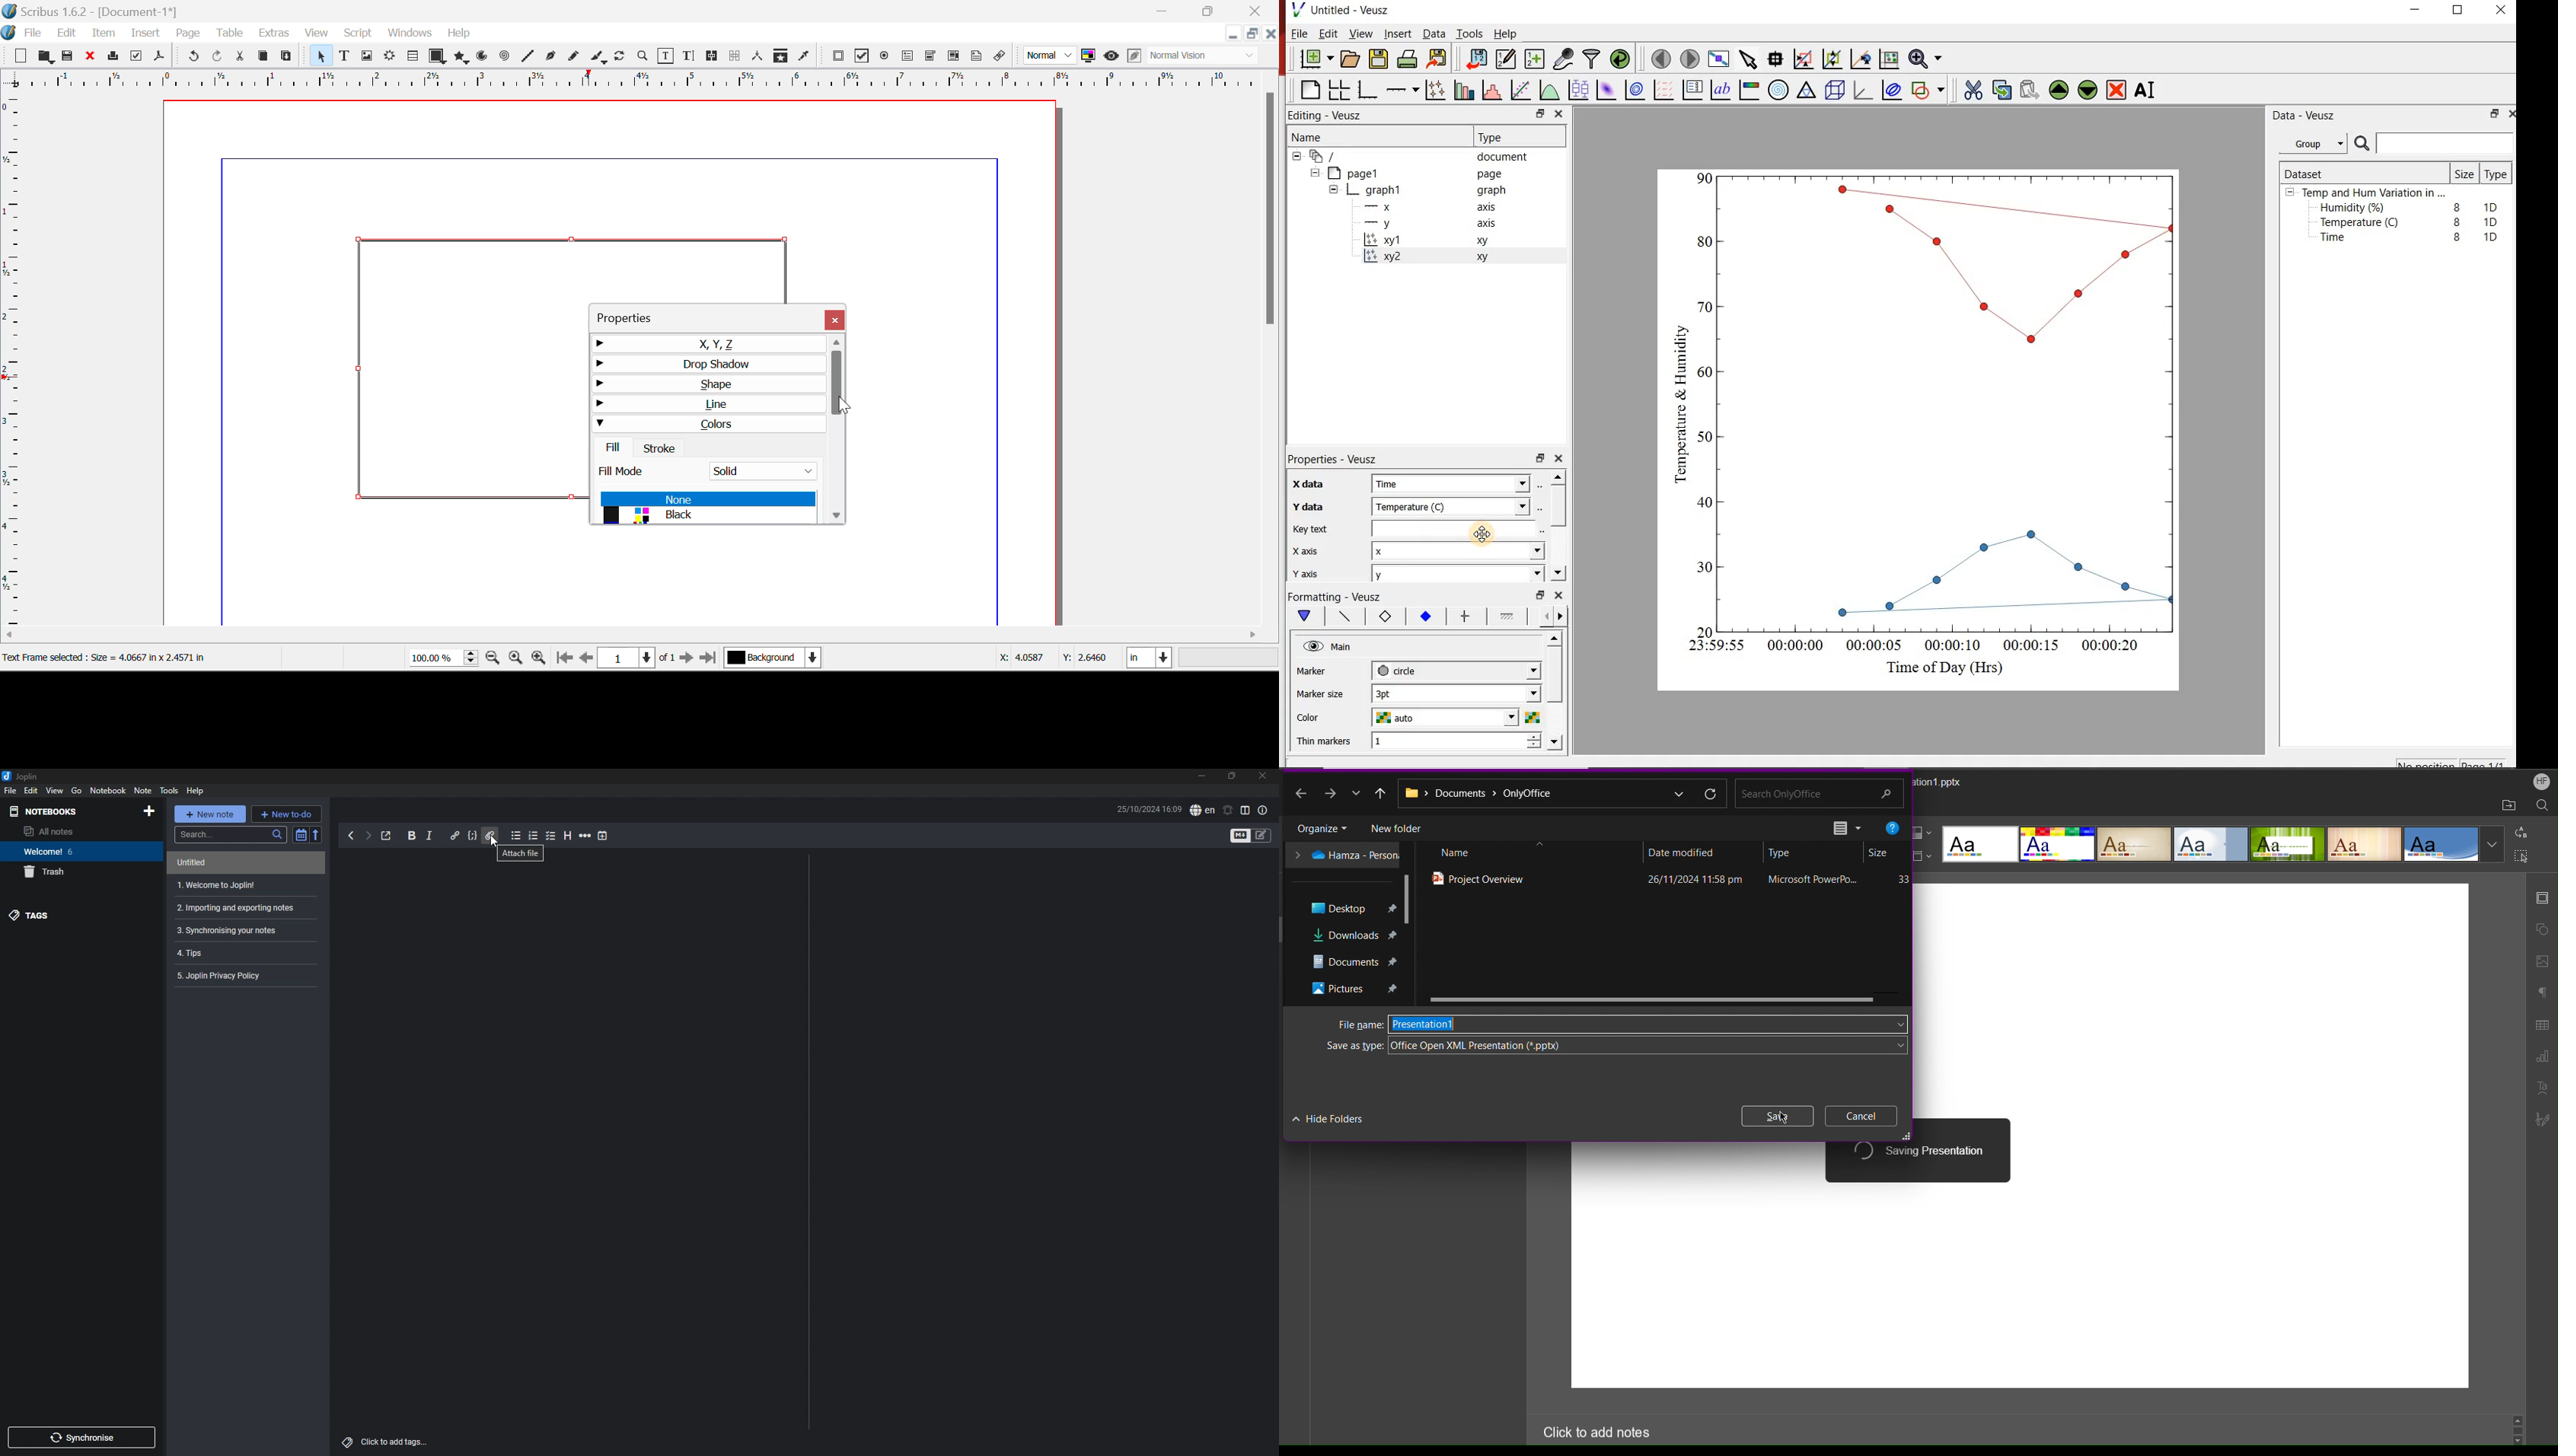 This screenshot has height=1456, width=2576. Describe the element at coordinates (708, 498) in the screenshot. I see `None` at that location.